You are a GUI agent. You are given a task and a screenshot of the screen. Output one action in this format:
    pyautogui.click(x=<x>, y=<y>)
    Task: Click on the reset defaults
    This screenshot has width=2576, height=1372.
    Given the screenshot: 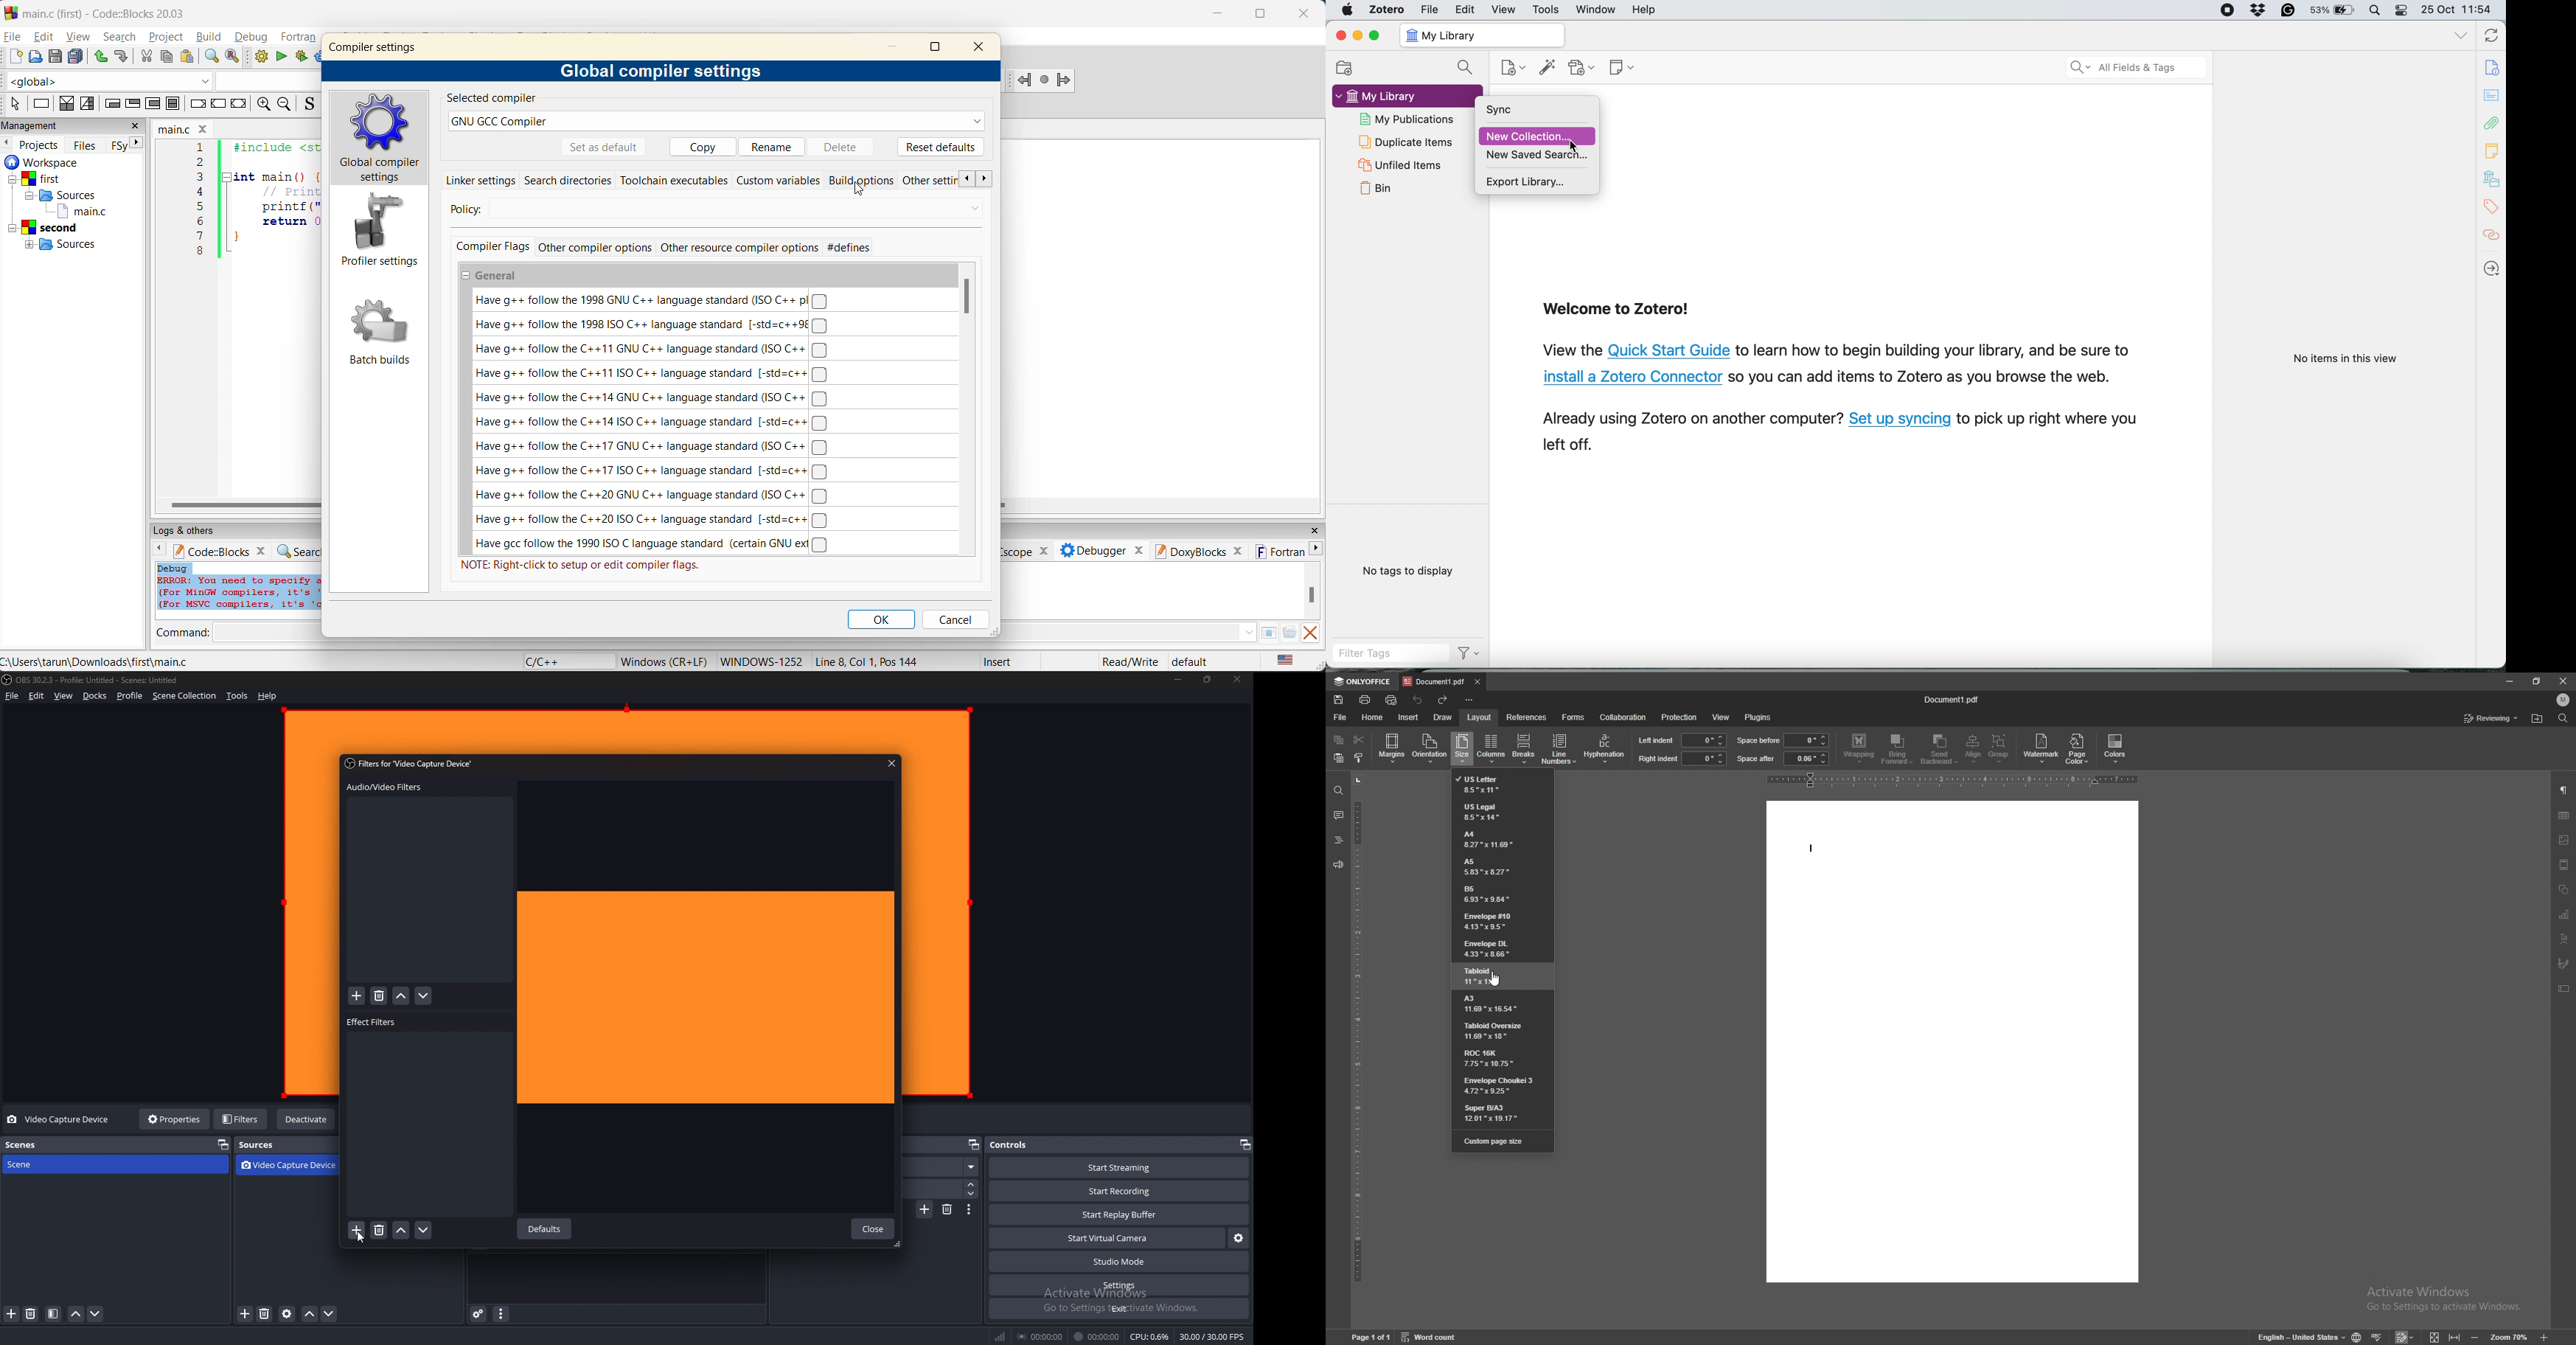 What is the action you would take?
    pyautogui.click(x=941, y=146)
    